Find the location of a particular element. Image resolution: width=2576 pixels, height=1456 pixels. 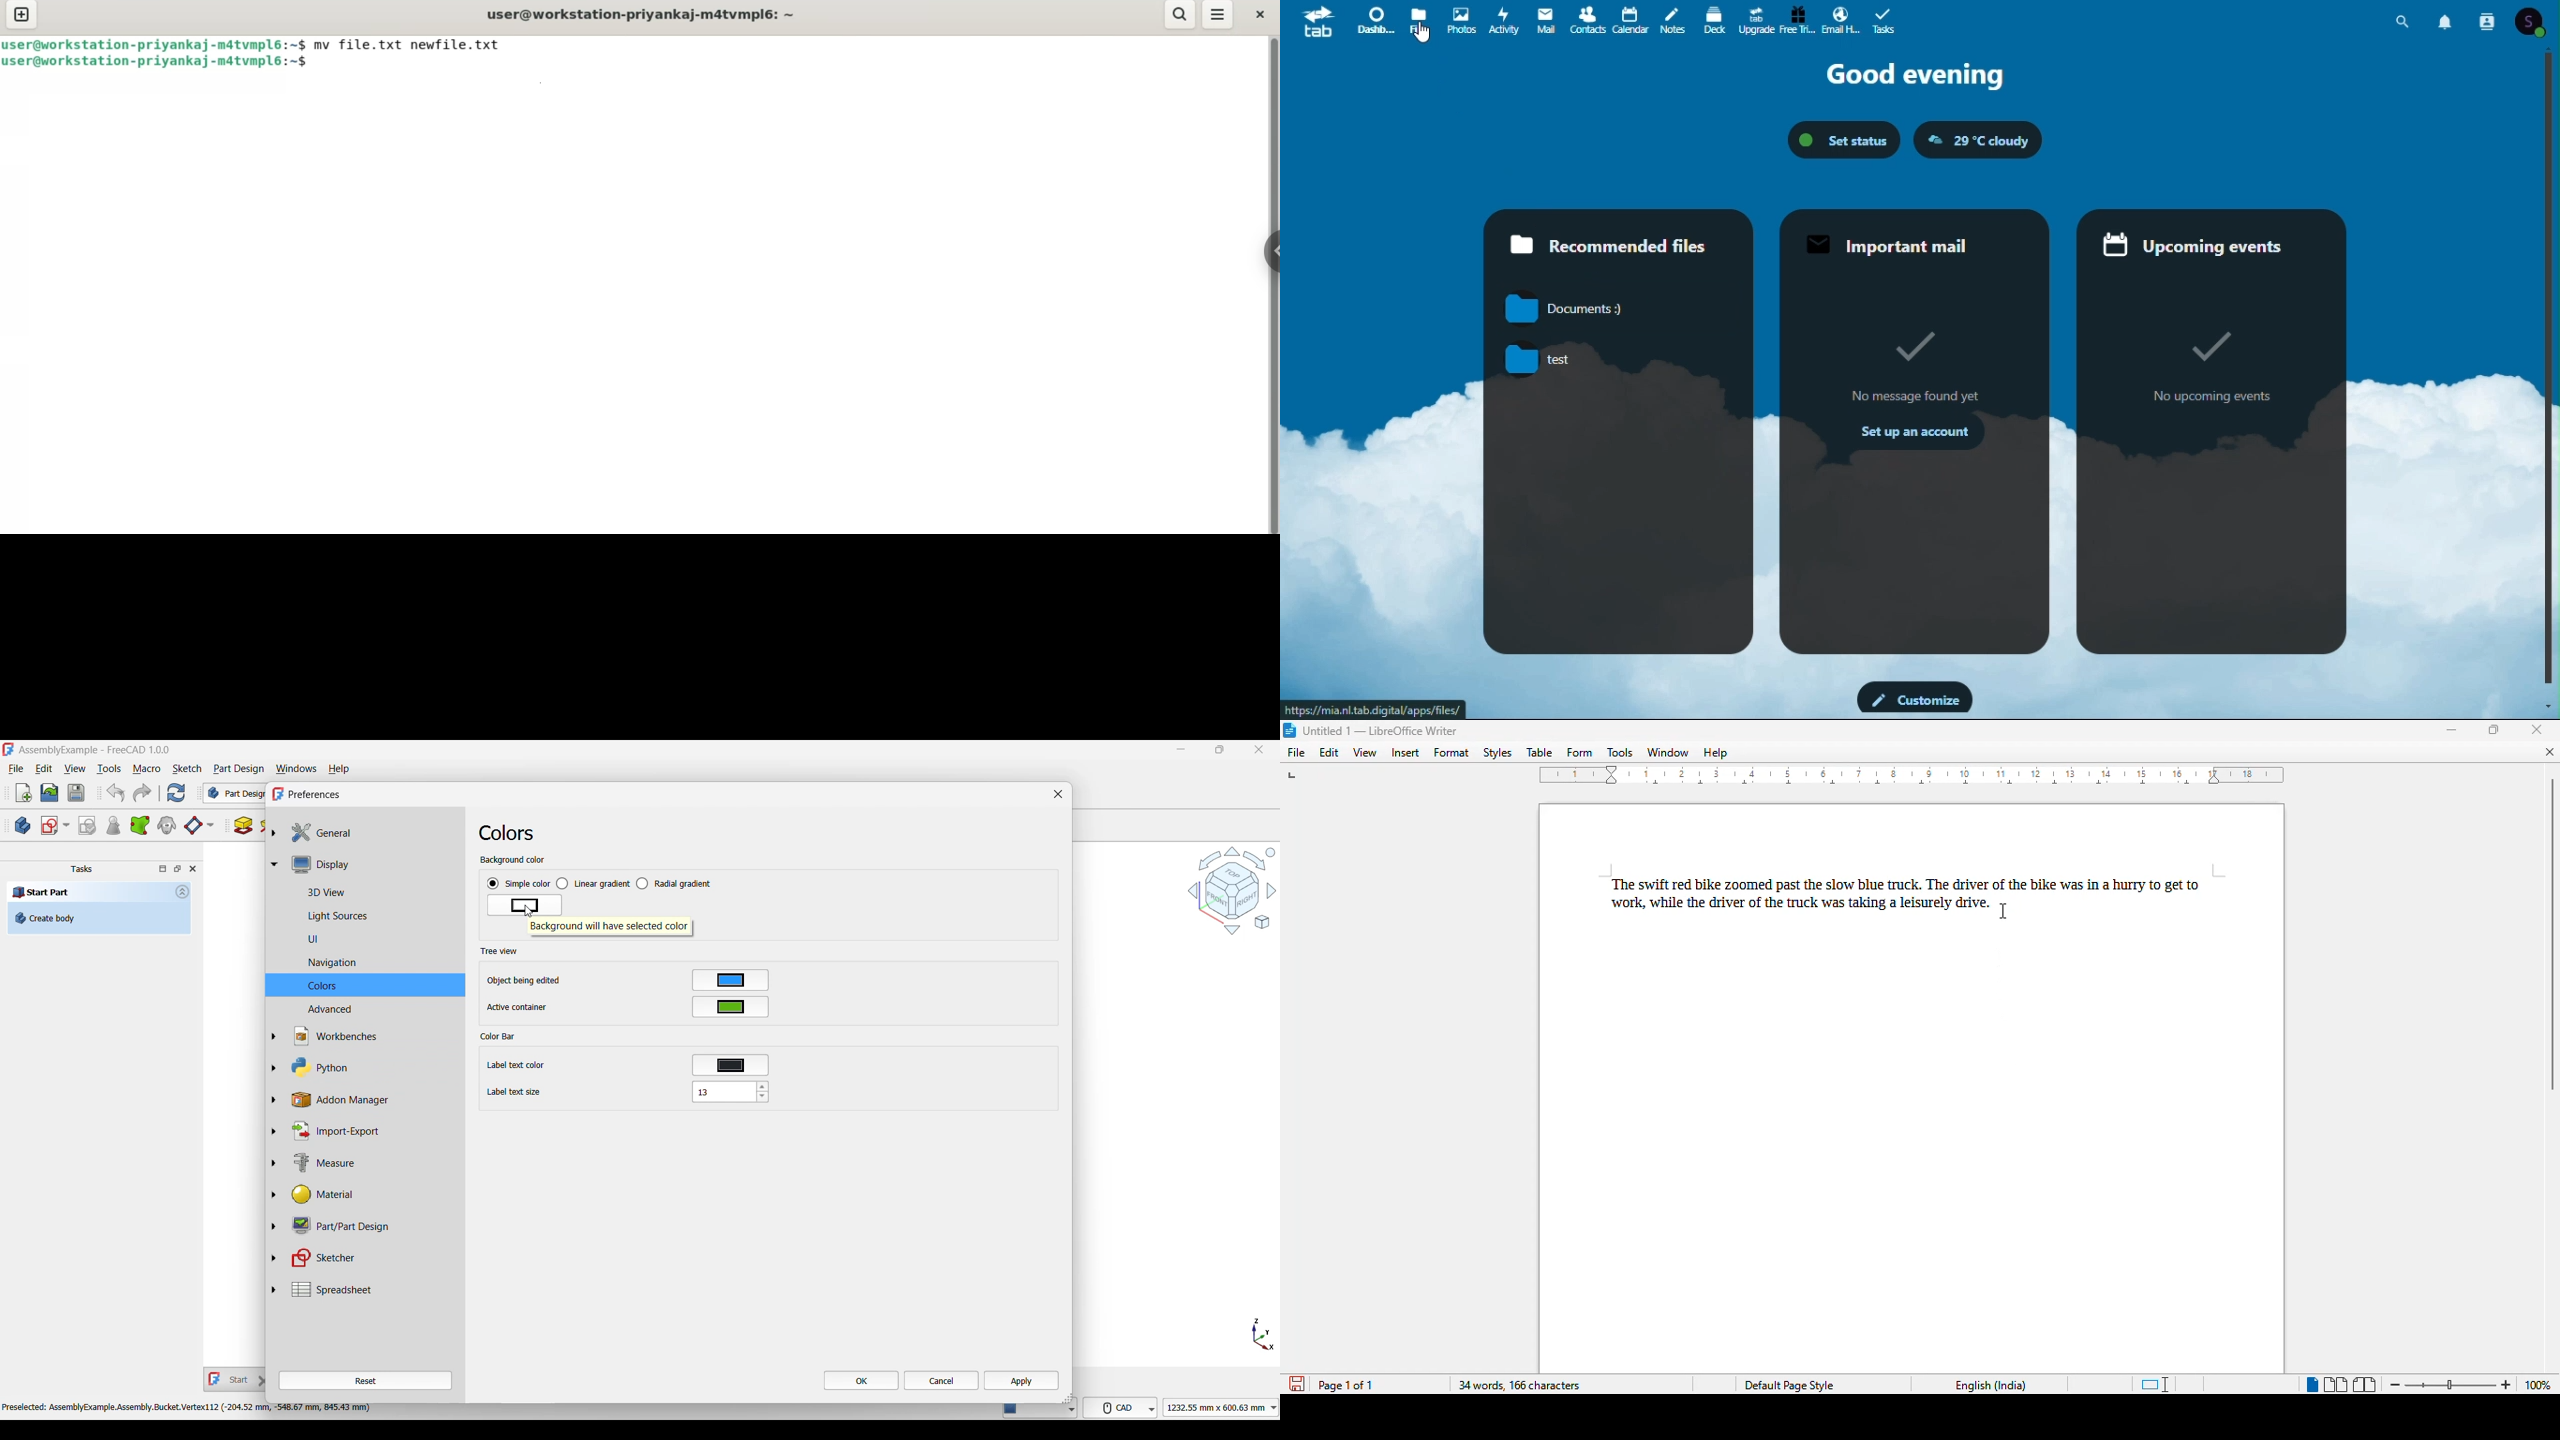

 1232.55 mmx 600.63 mm is located at coordinates (1223, 1407).